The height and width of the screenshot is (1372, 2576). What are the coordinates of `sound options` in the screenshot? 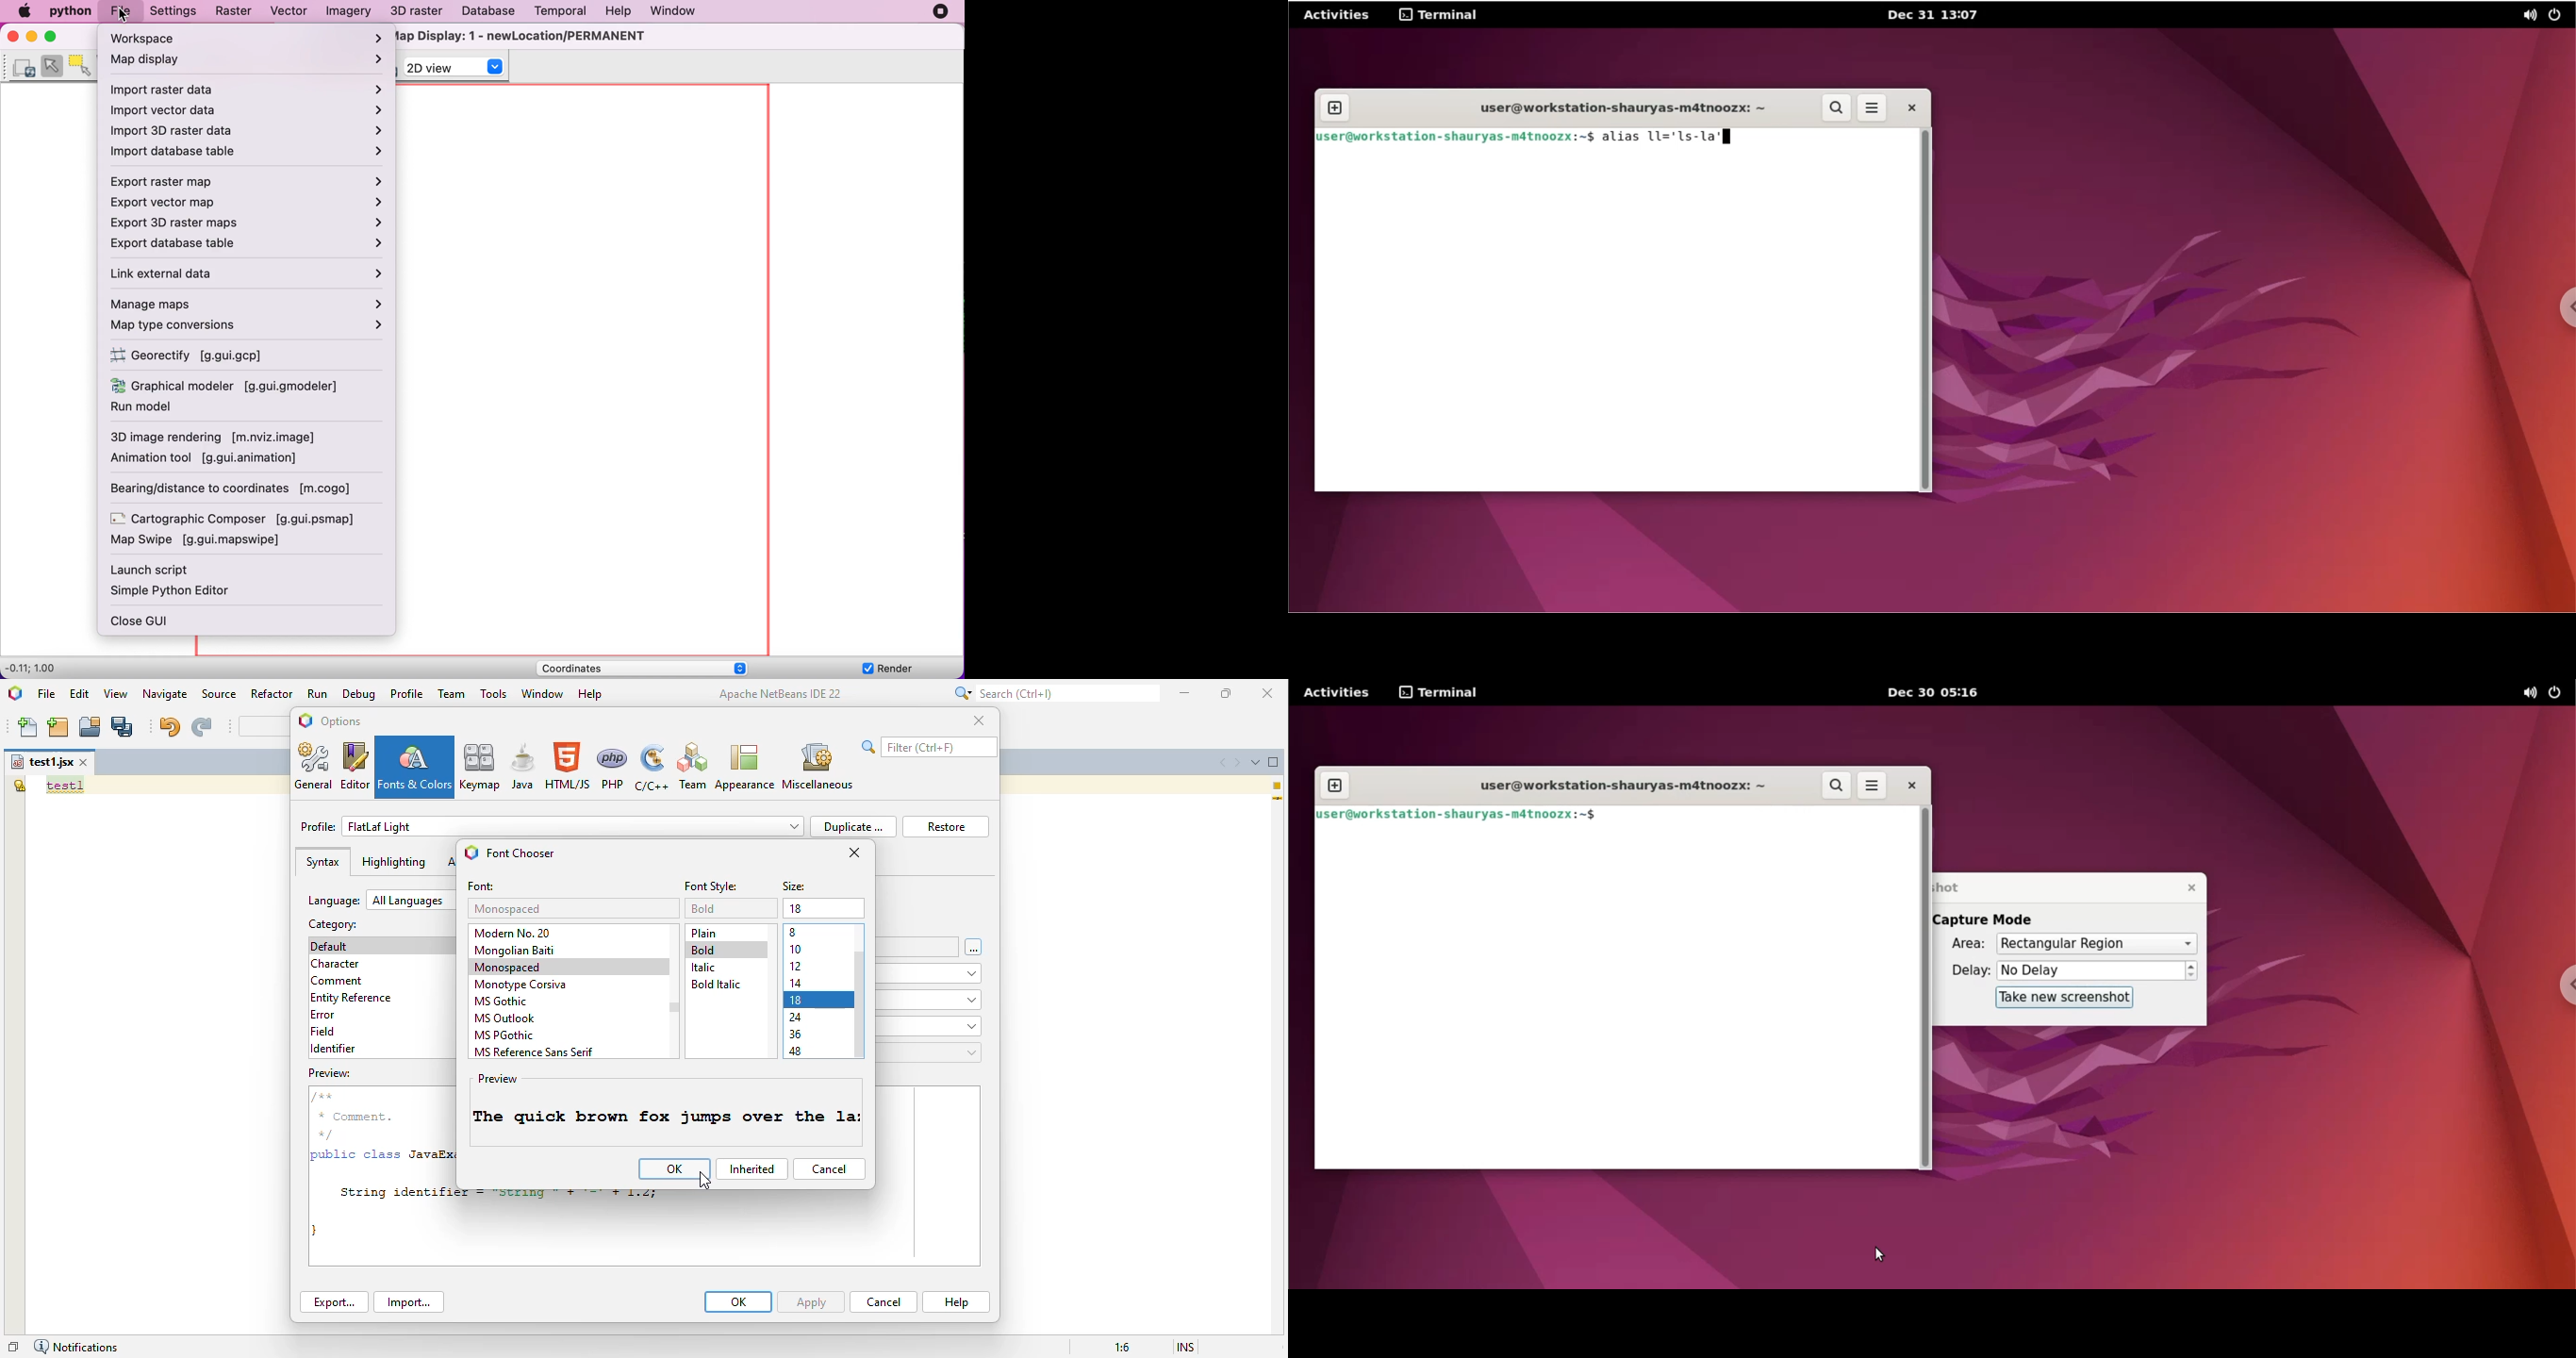 It's located at (2529, 15).